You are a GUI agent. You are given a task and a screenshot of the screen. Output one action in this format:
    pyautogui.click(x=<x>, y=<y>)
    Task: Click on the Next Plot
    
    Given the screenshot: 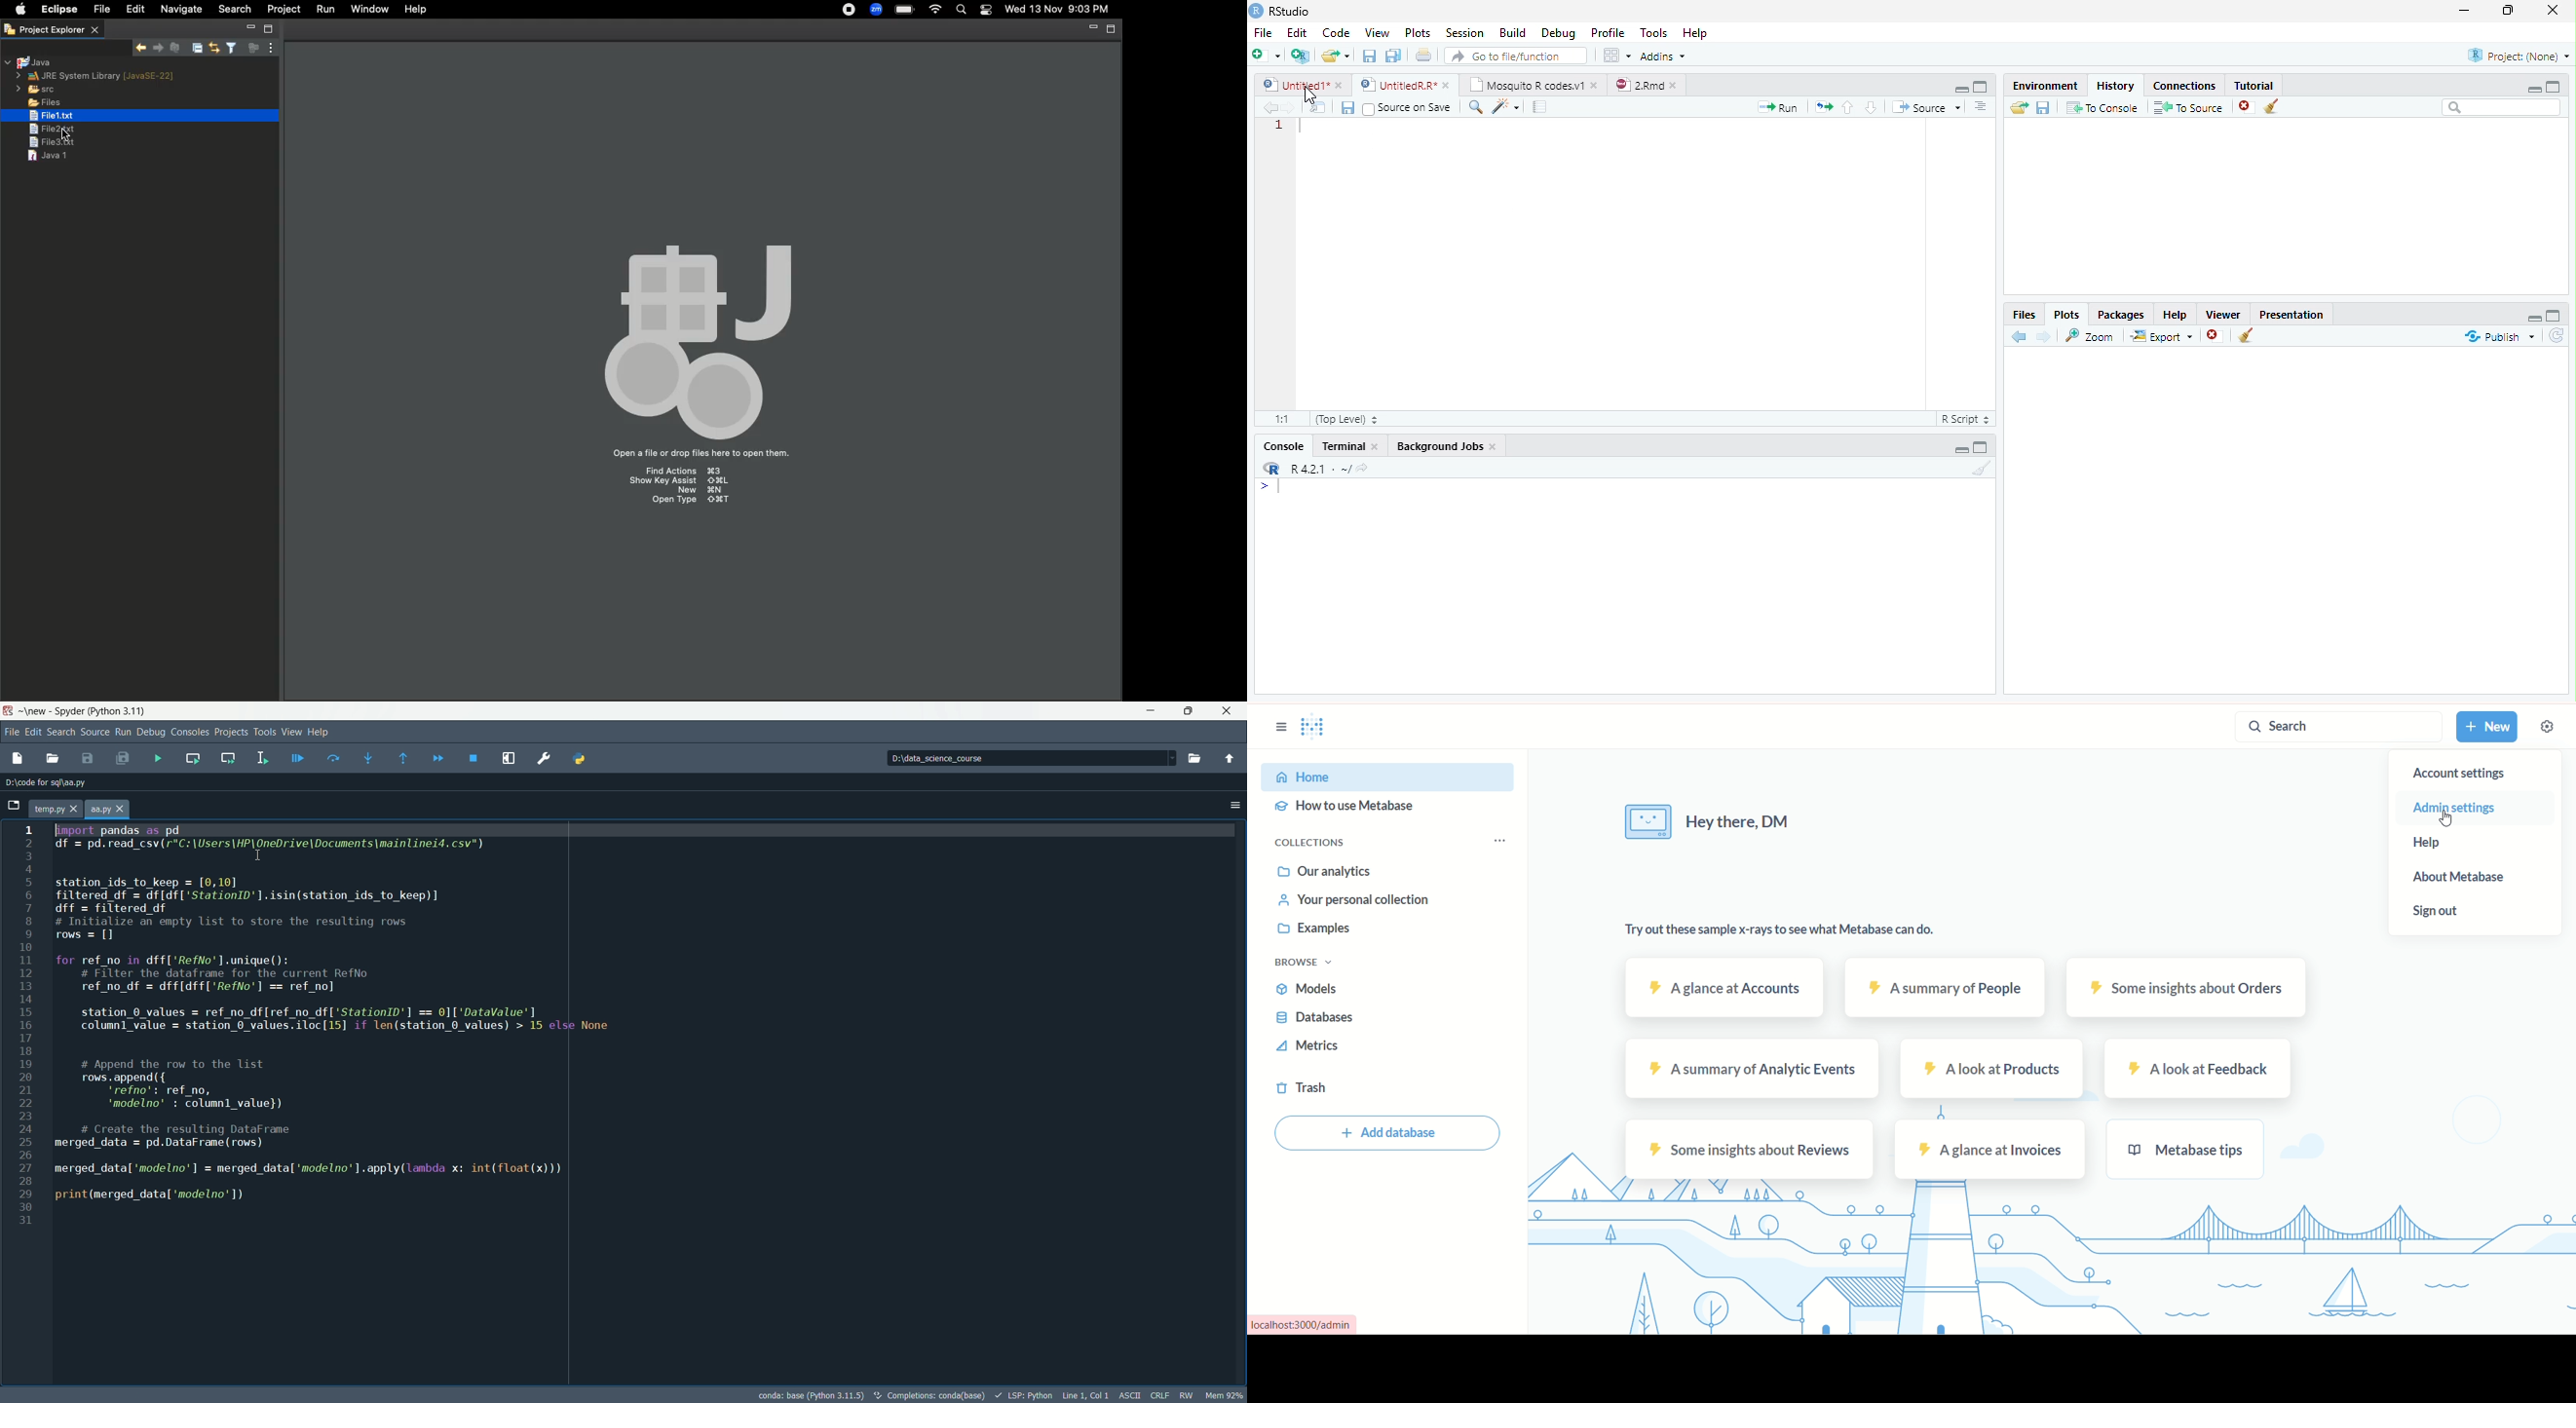 What is the action you would take?
    pyautogui.click(x=2044, y=336)
    